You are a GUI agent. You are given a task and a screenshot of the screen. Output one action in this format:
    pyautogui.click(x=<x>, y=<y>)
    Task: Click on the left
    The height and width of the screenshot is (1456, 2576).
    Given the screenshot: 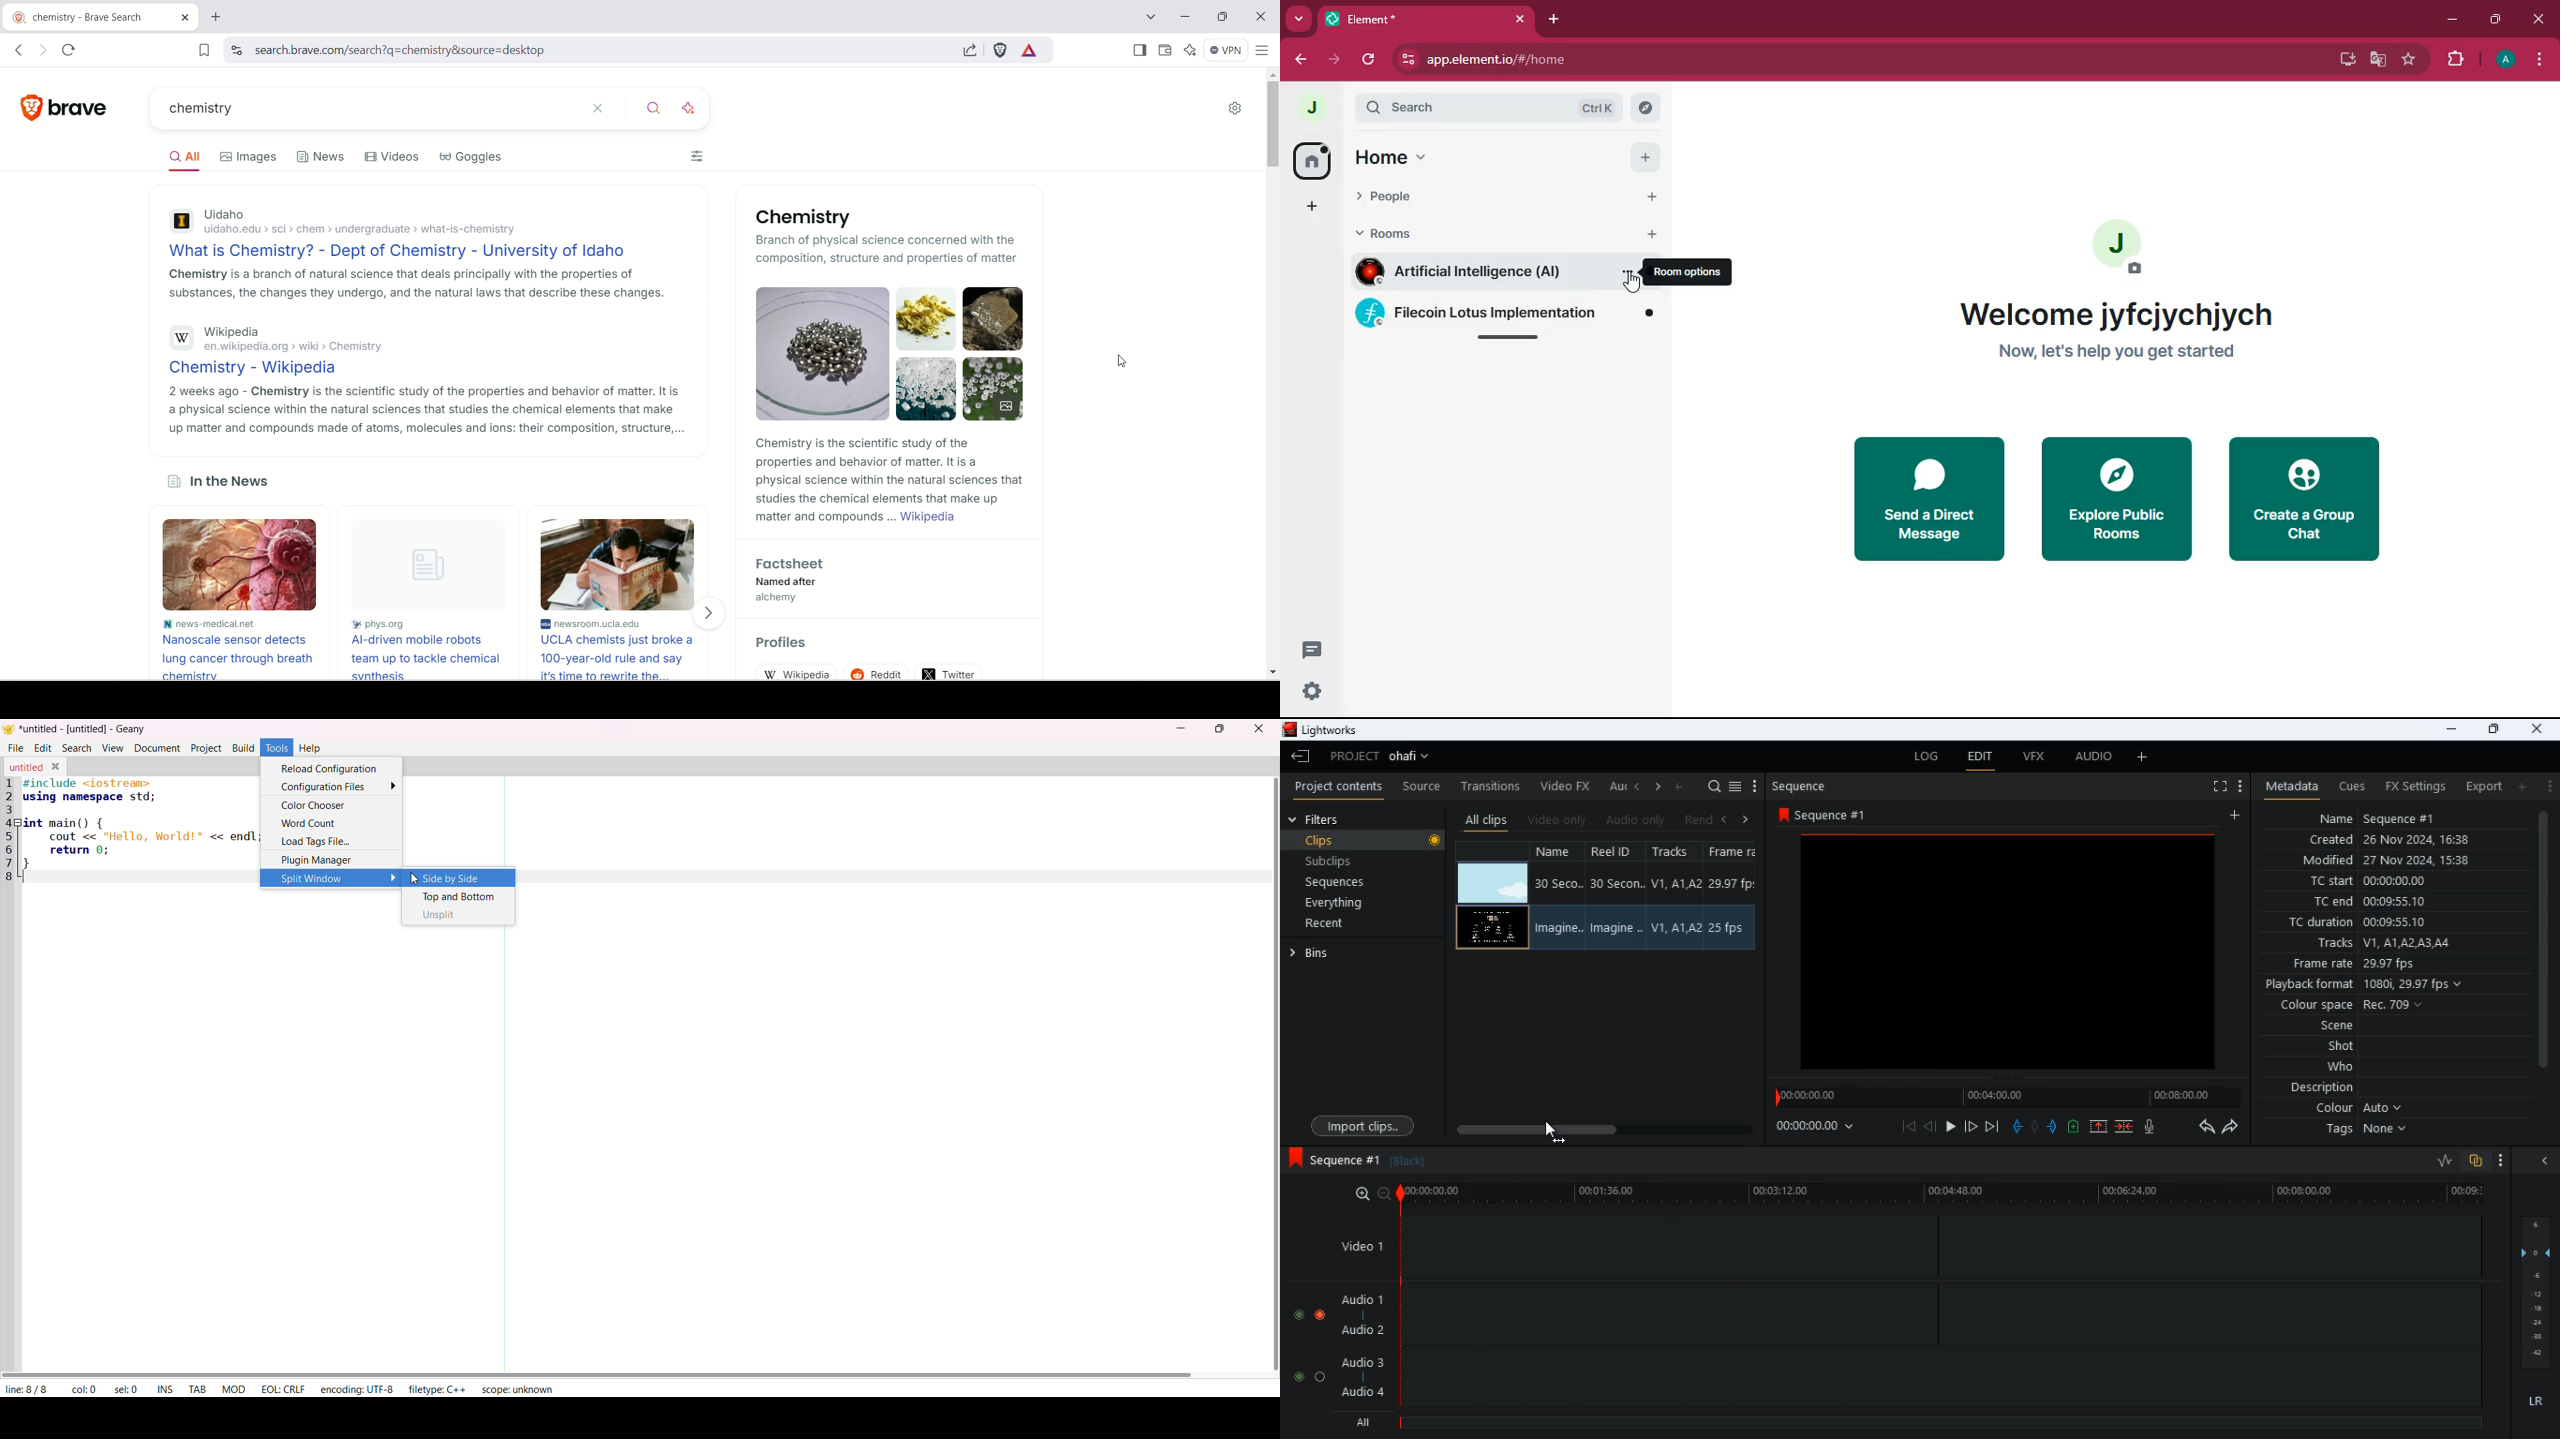 What is the action you would take?
    pyautogui.click(x=1727, y=819)
    